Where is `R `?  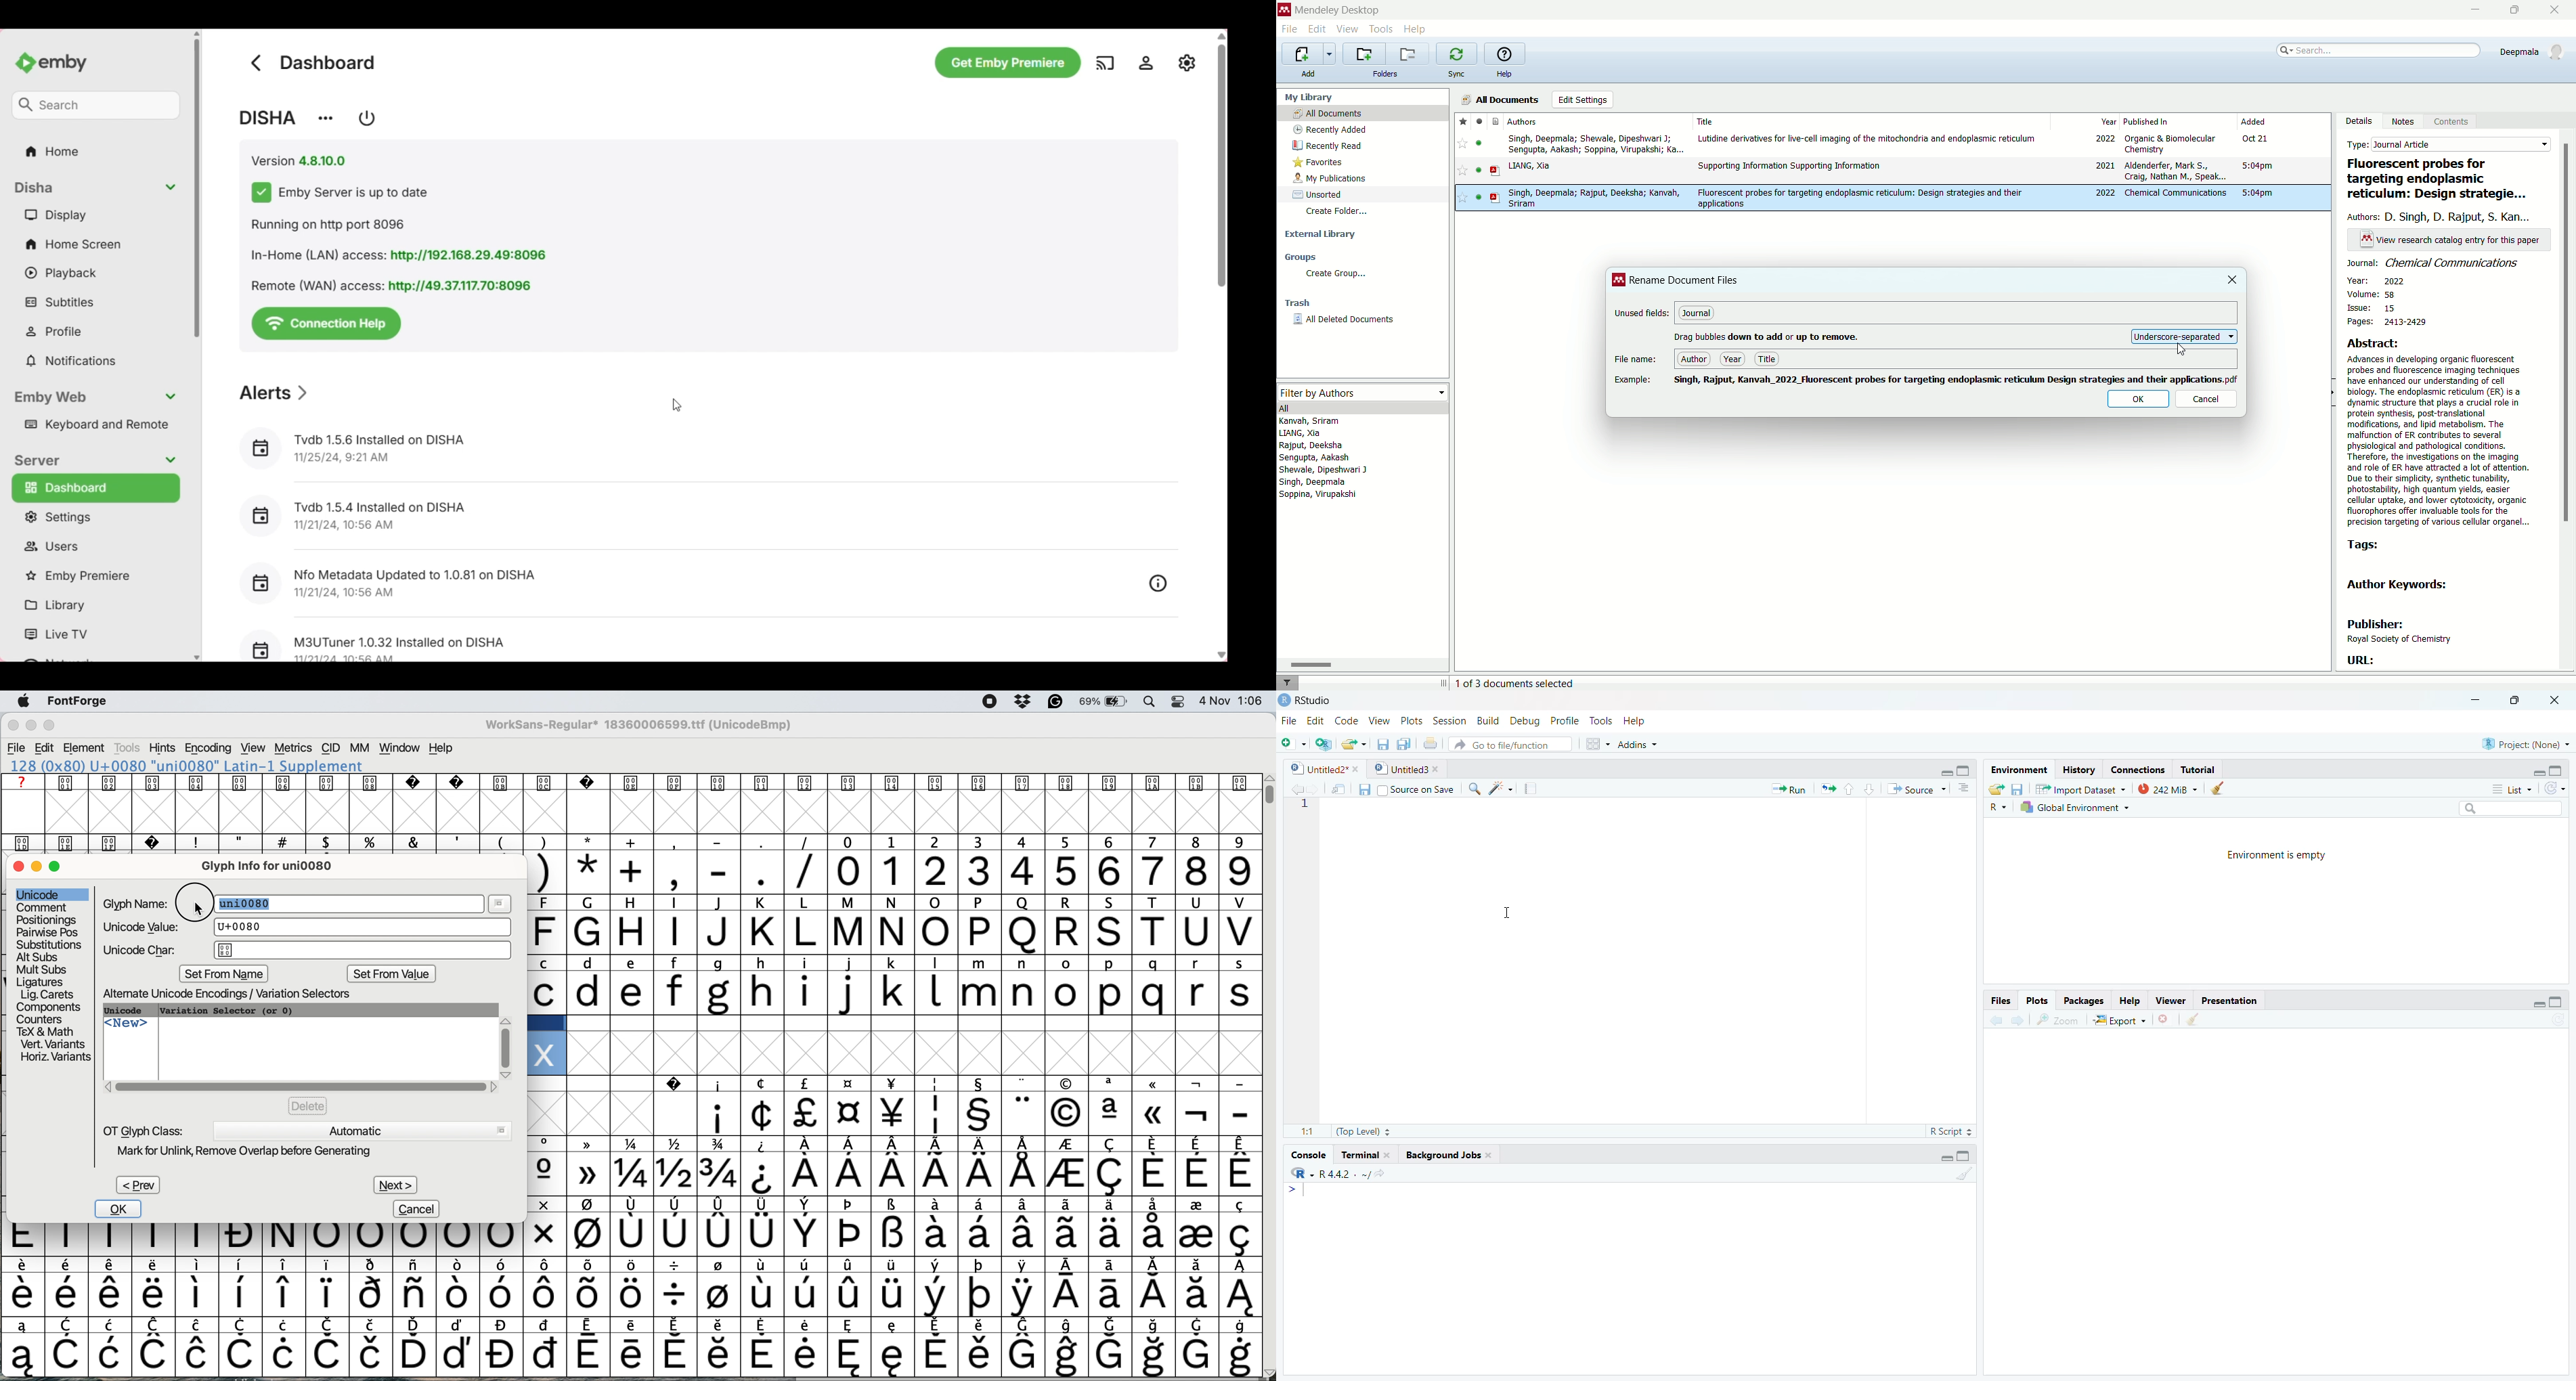
R  is located at coordinates (1303, 1173).